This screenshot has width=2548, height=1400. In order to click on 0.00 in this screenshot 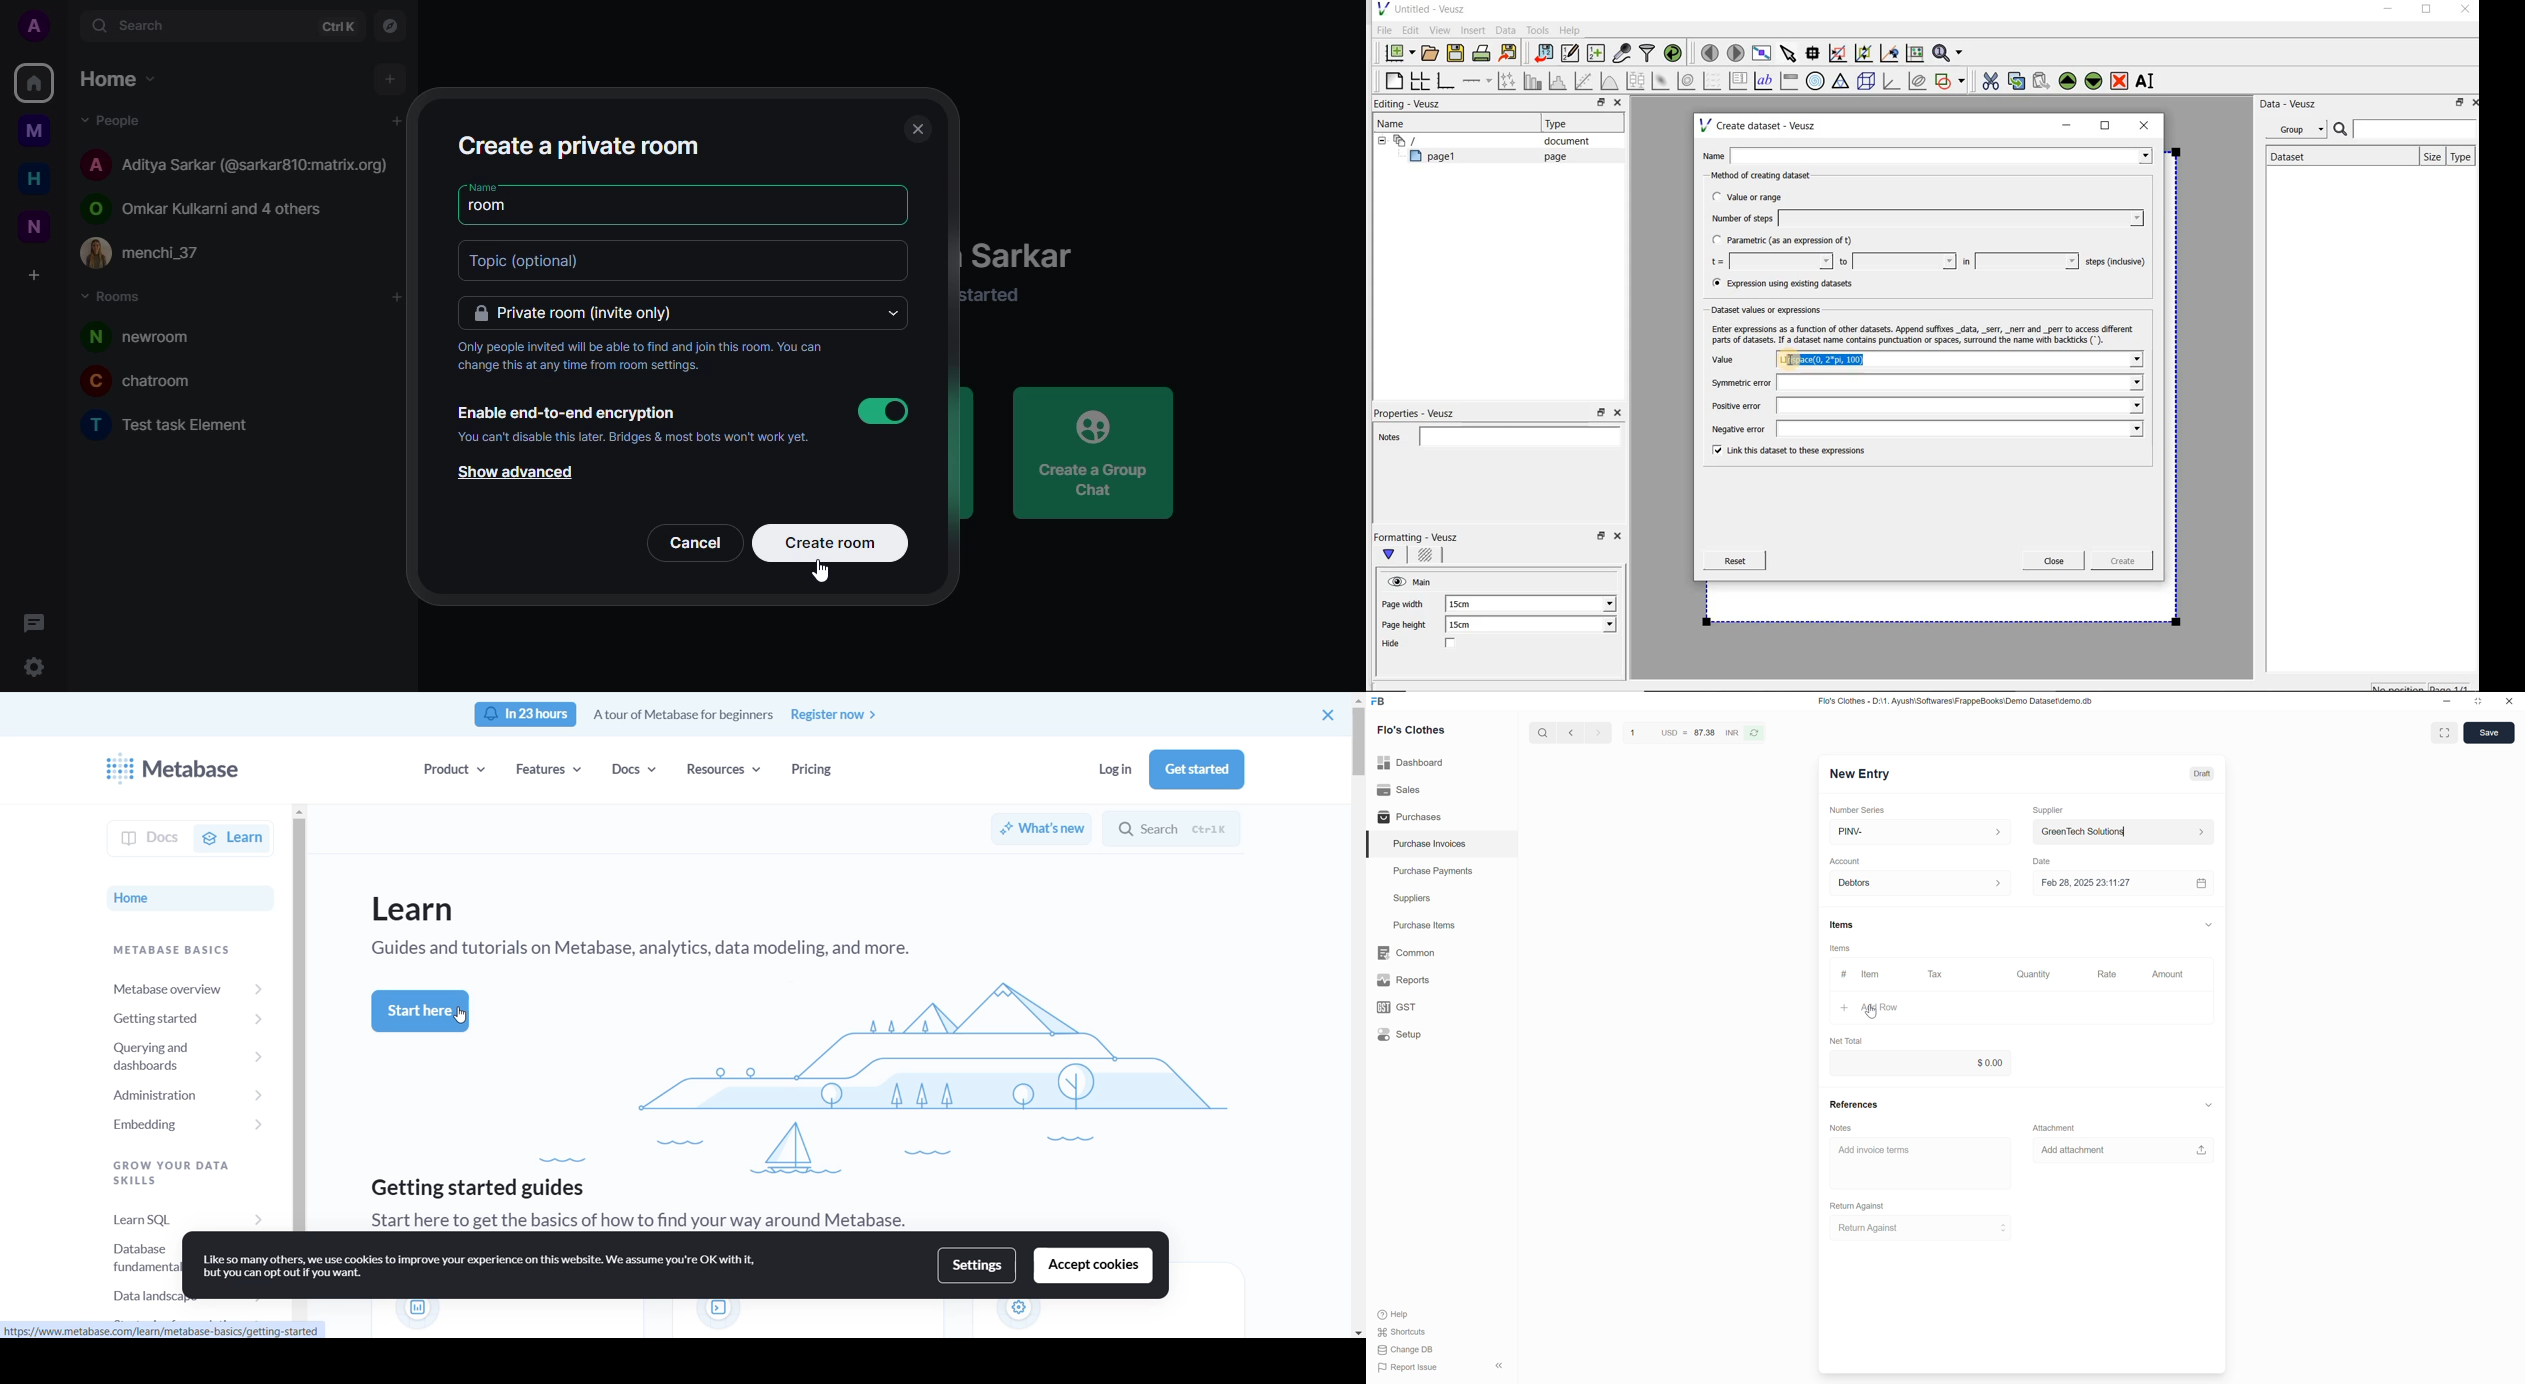, I will do `click(1920, 1063)`.